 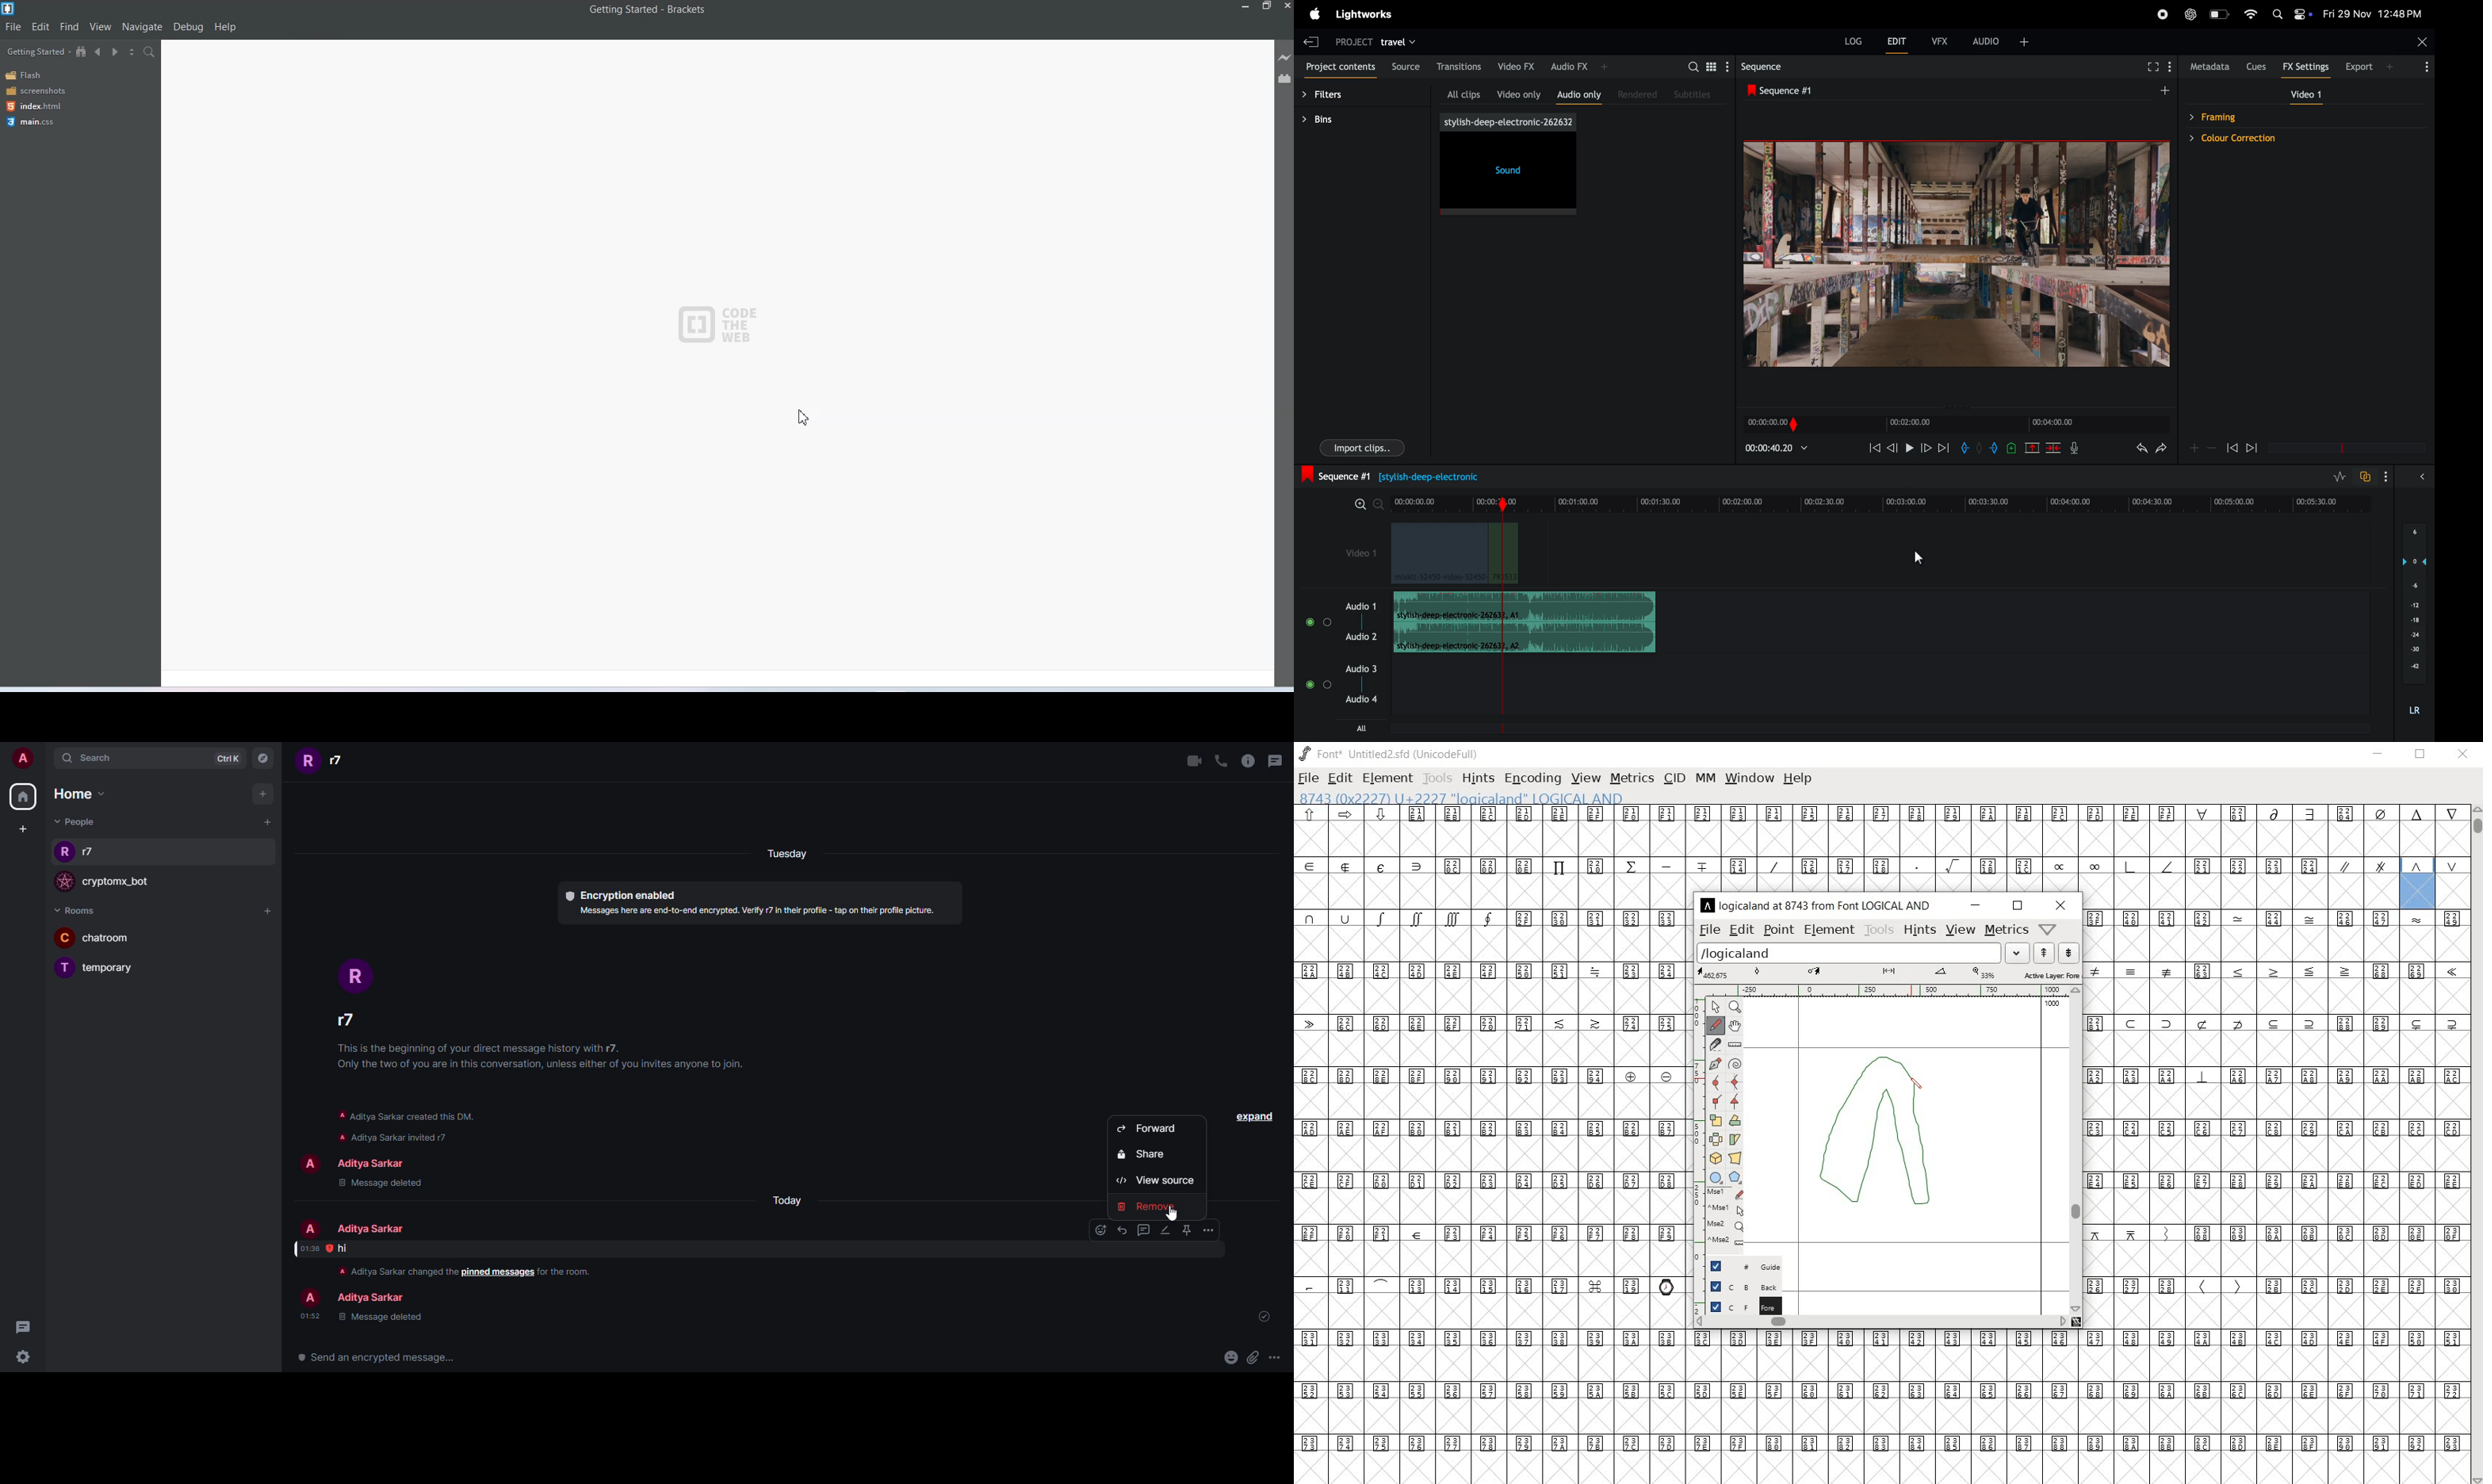 I want to click on view, so click(x=101, y=26).